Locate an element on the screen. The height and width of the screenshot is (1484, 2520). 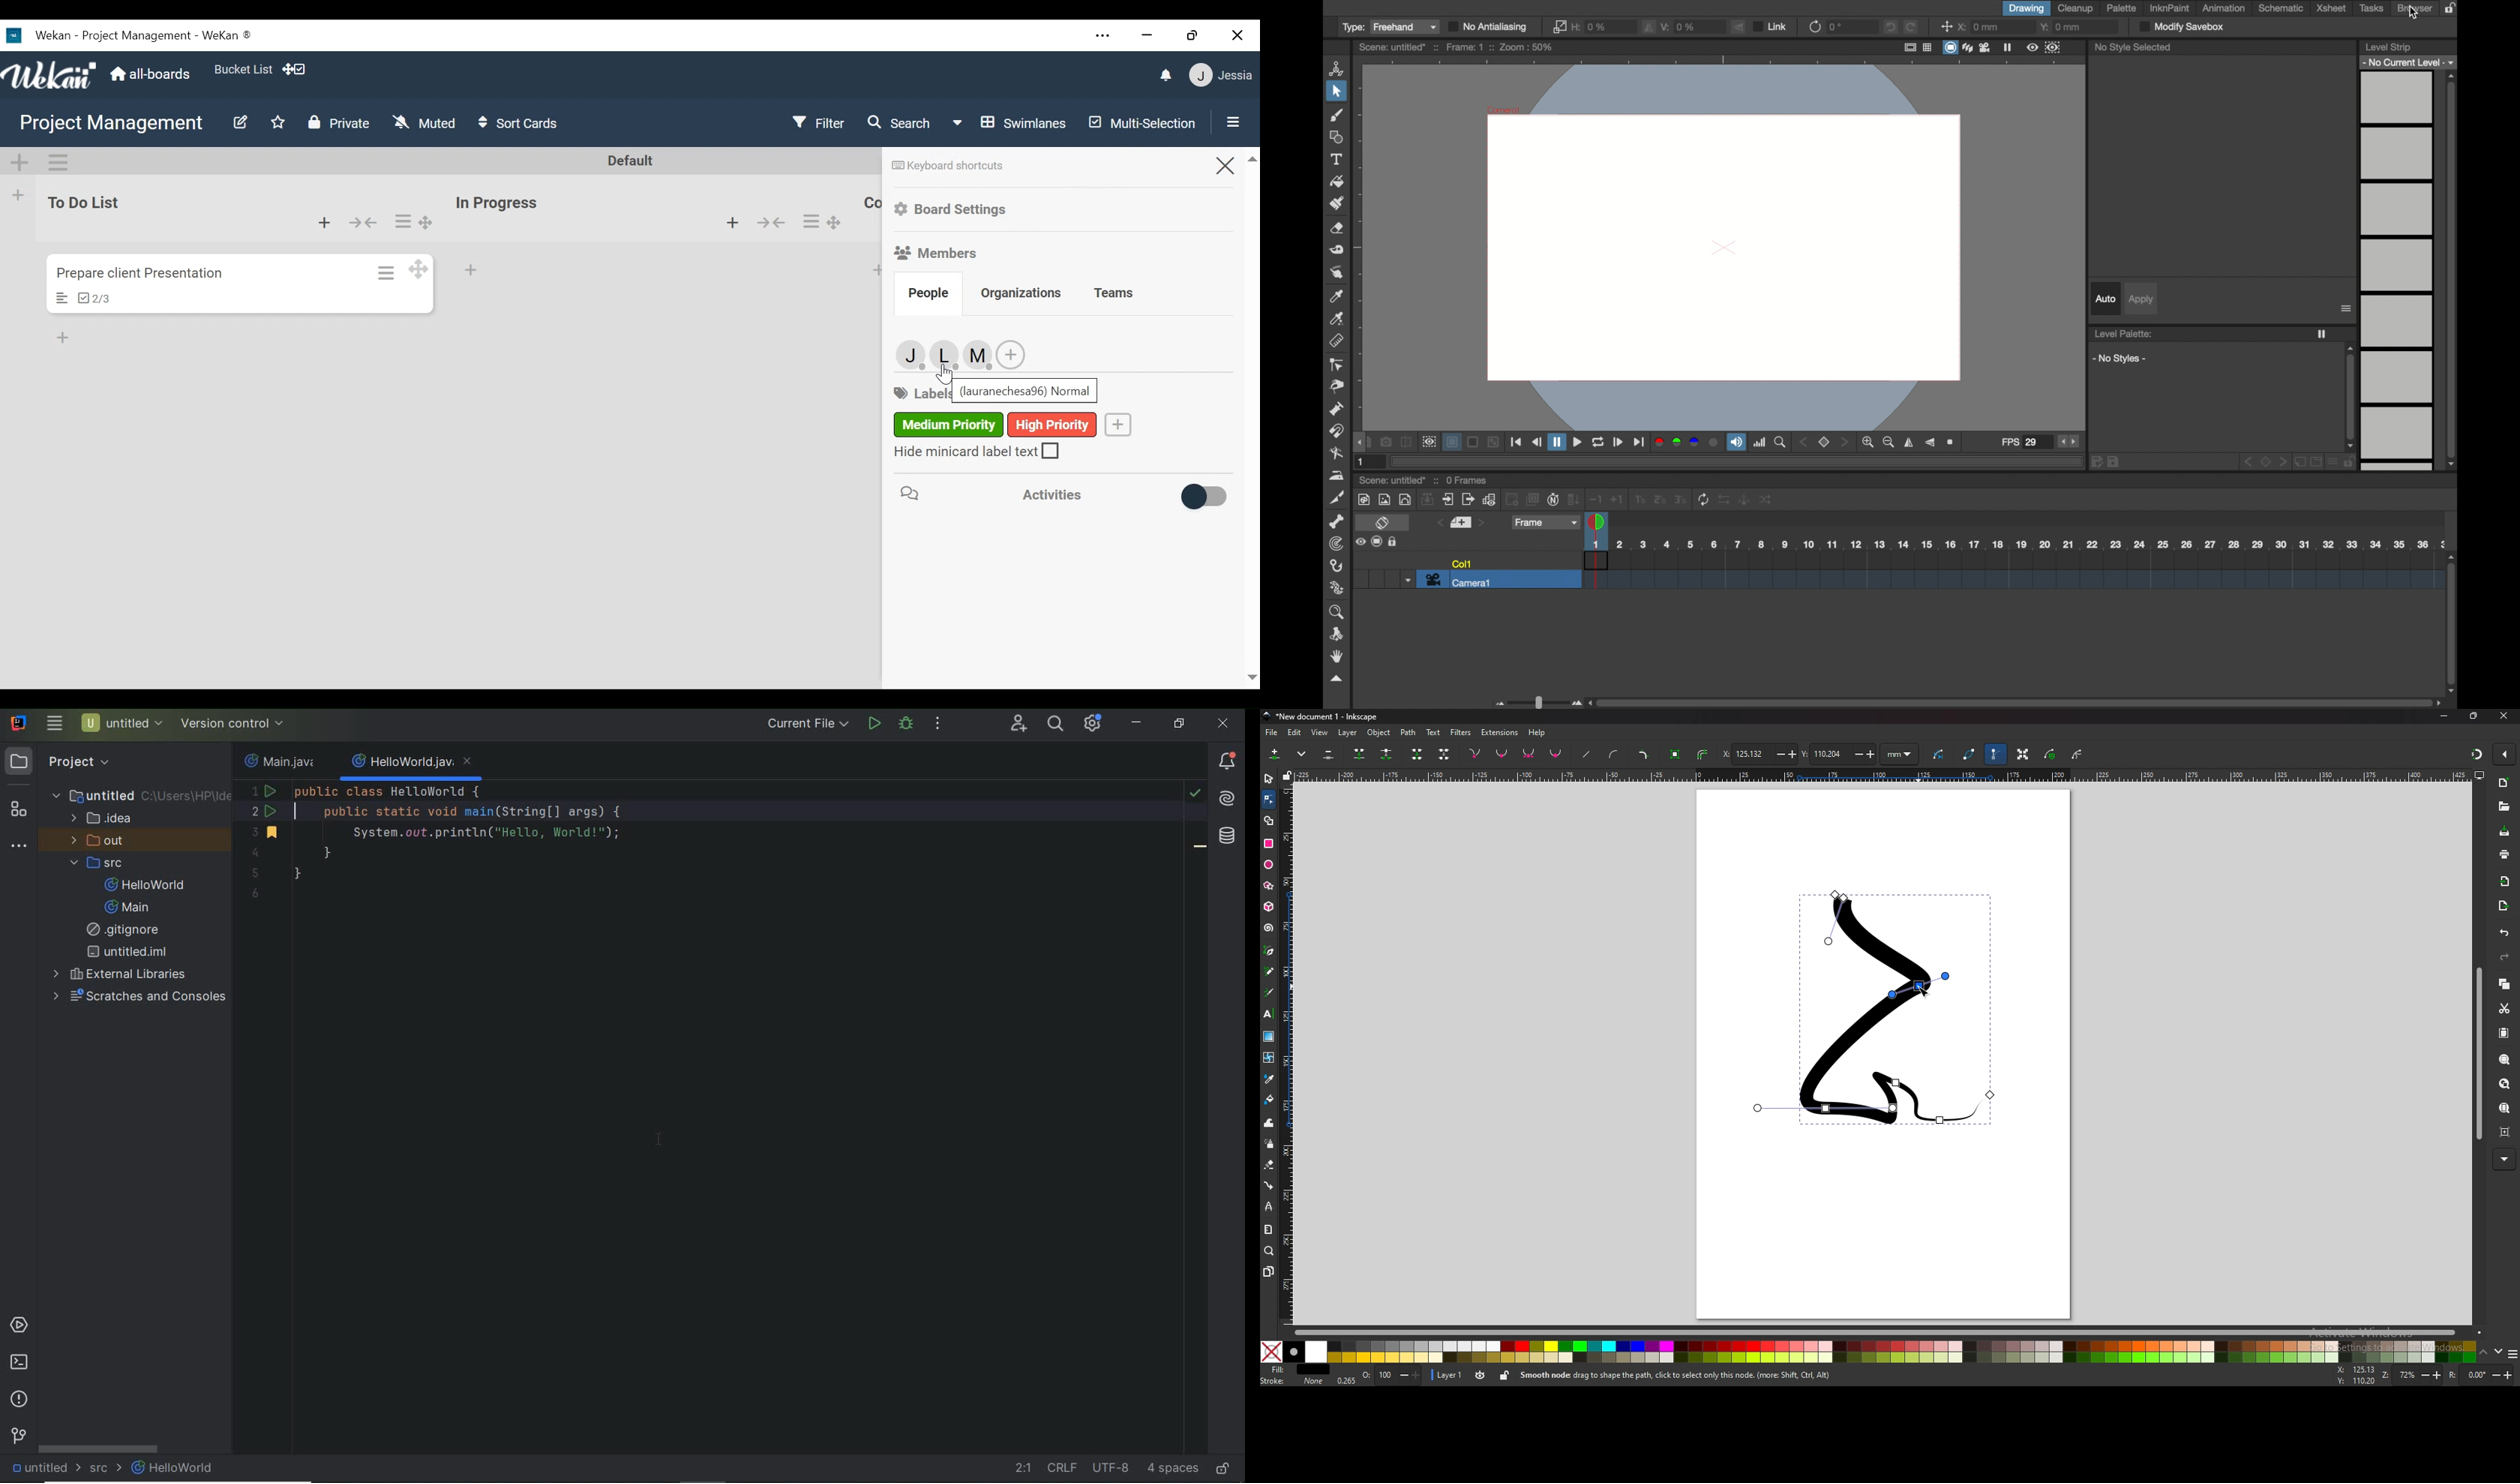
apply is located at coordinates (2141, 299).